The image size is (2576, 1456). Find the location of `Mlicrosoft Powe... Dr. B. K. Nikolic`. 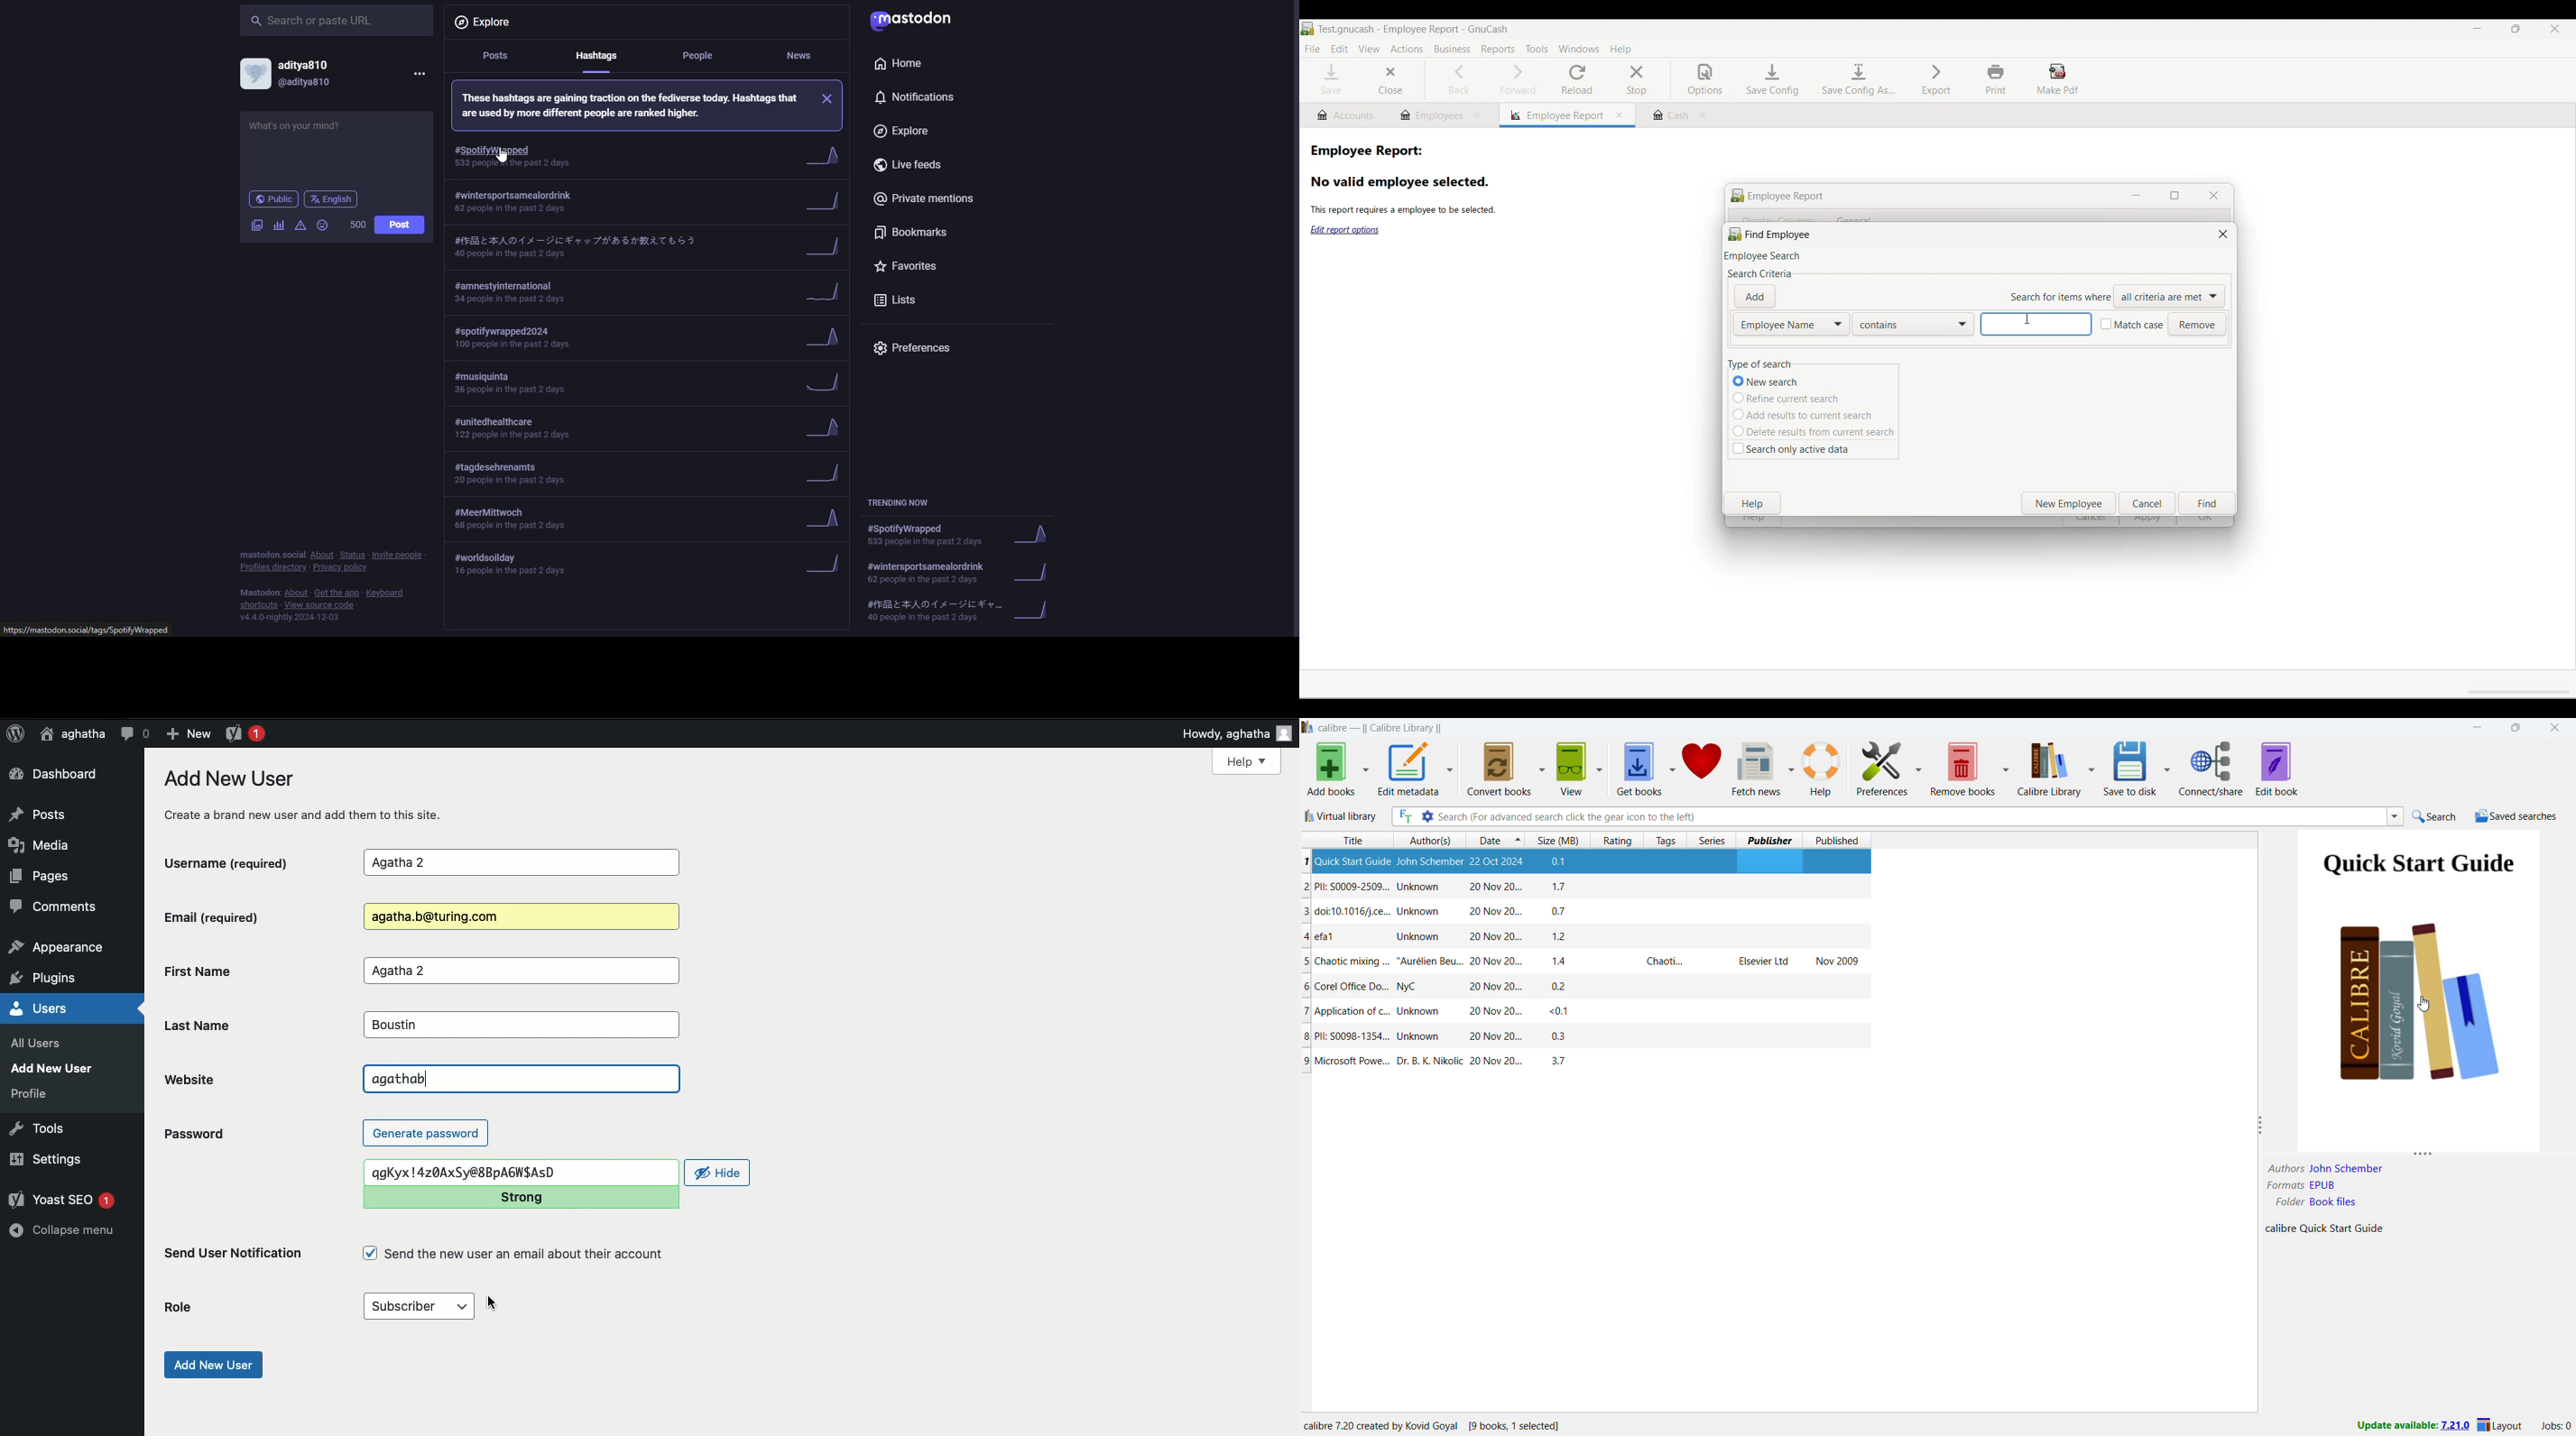

Mlicrosoft Powe... Dr. B. K. Nikolic is located at coordinates (1383, 1061).